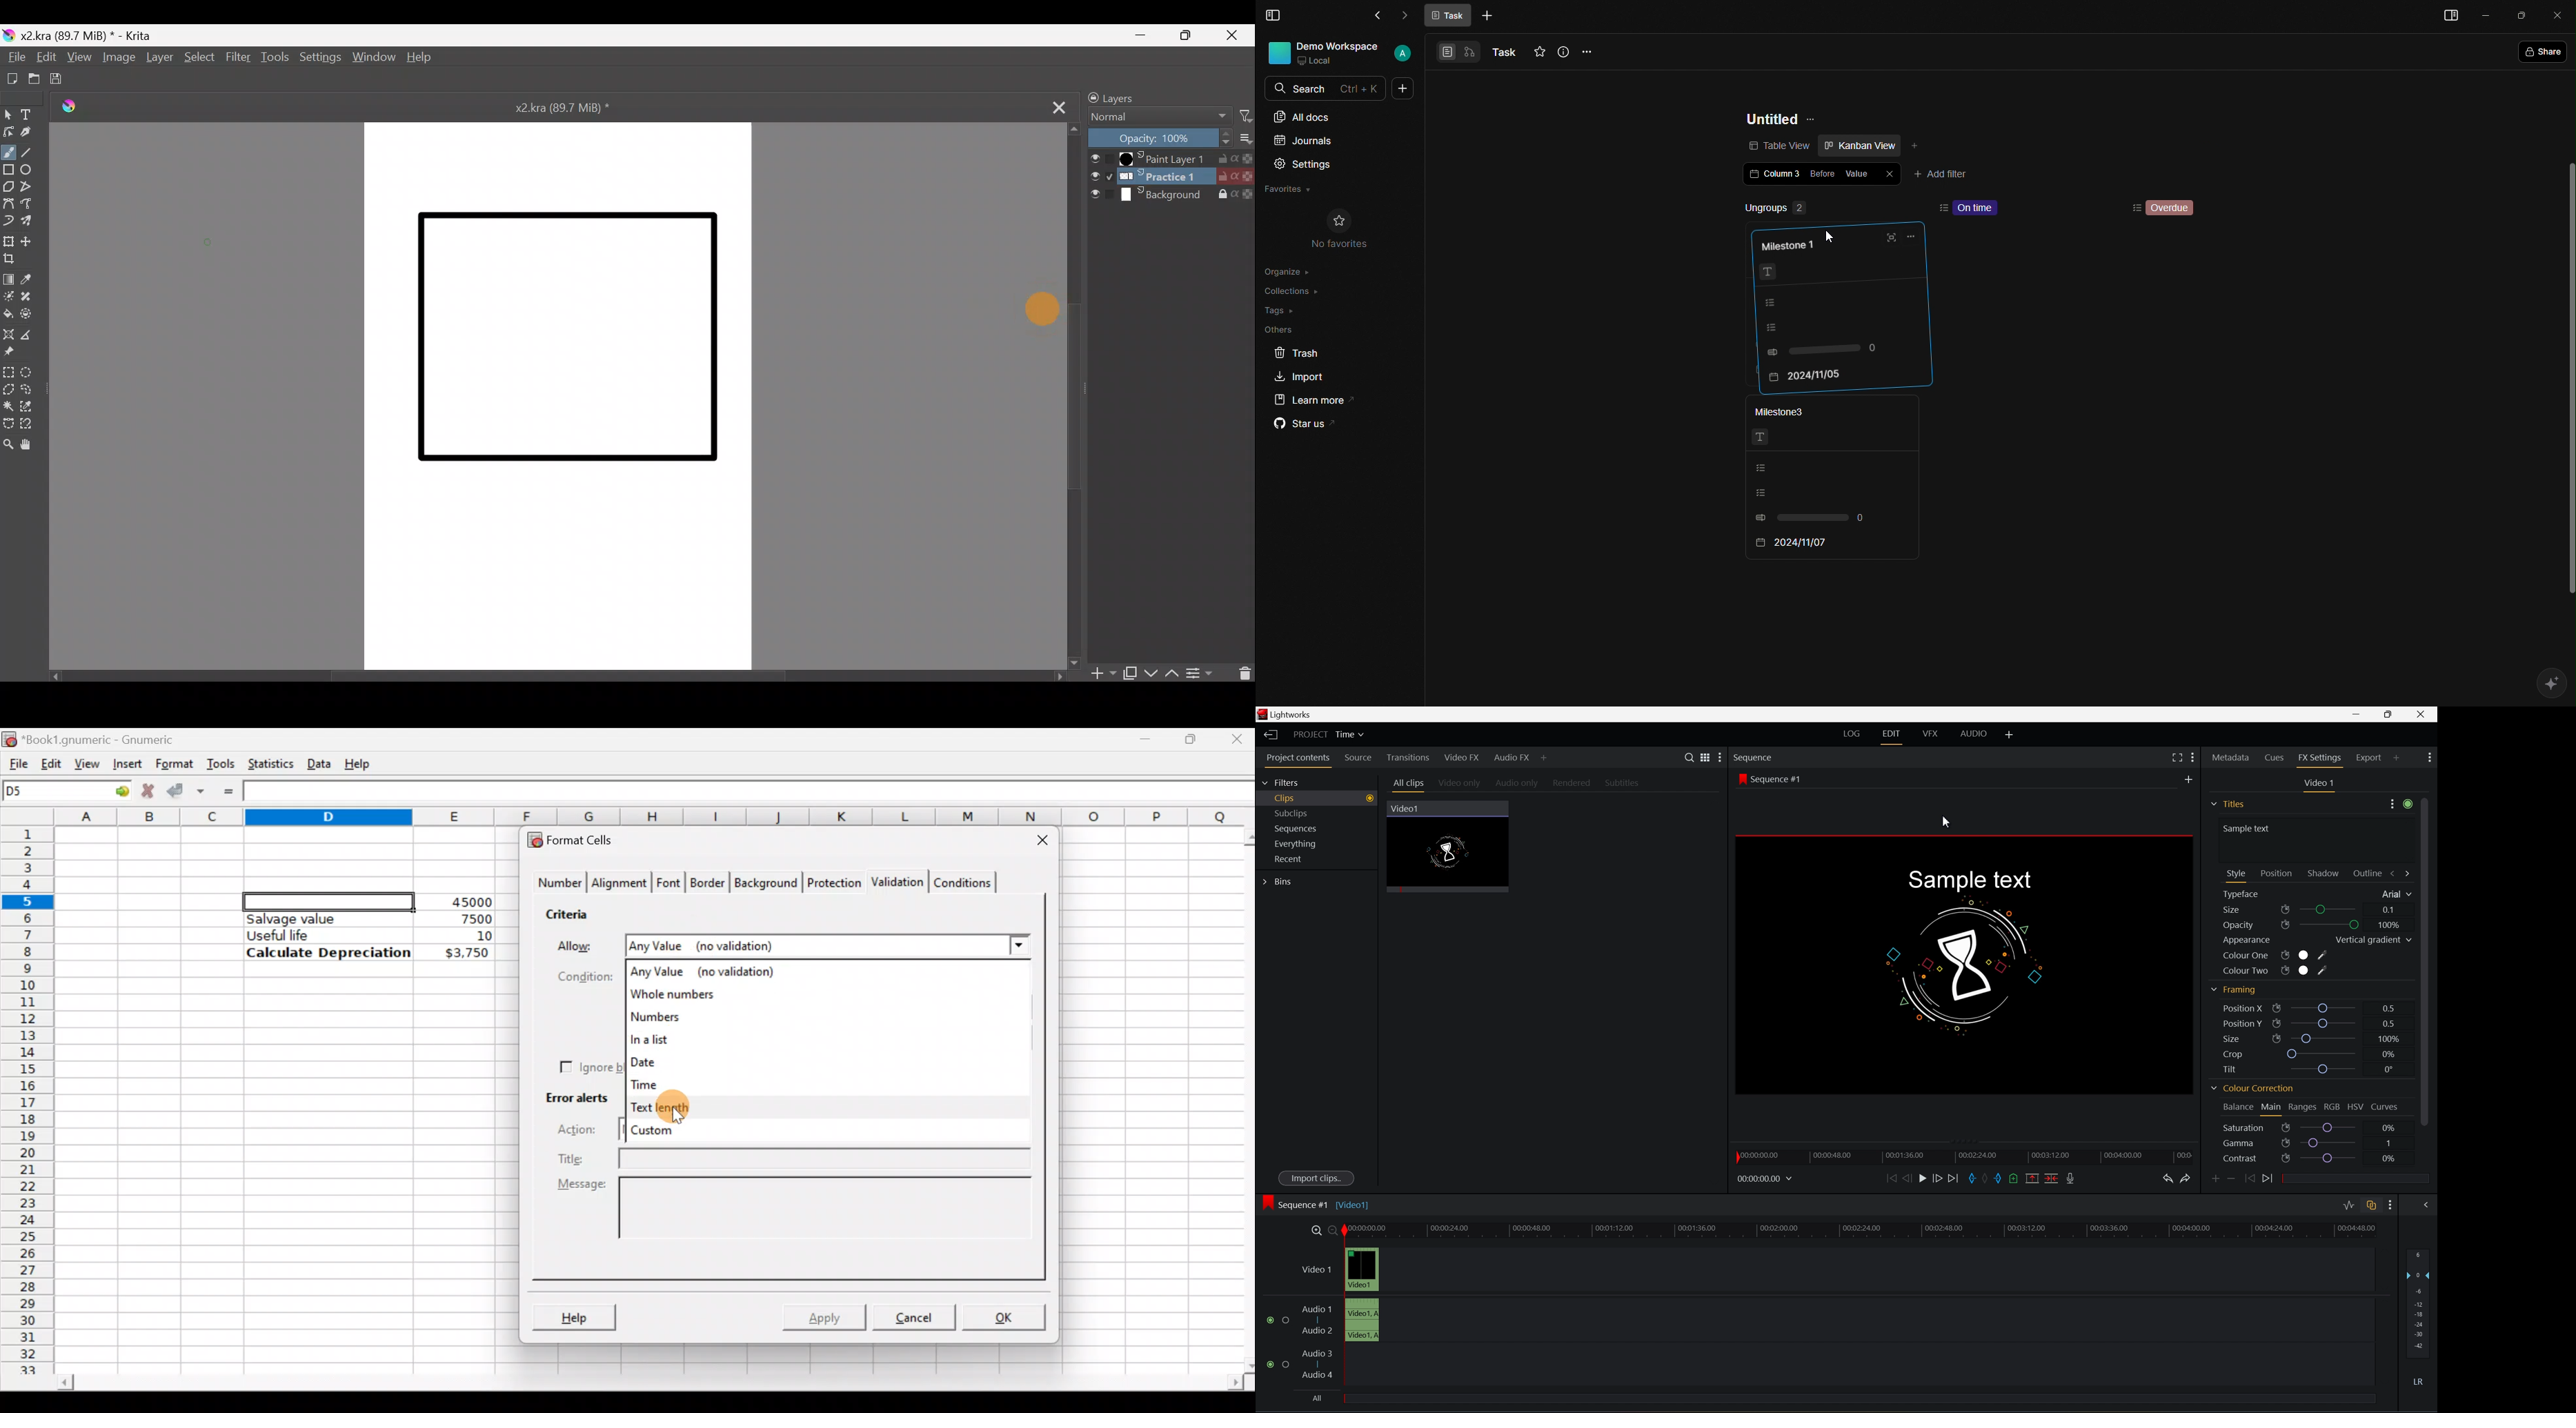  Describe the element at coordinates (220, 763) in the screenshot. I see `Tools` at that location.